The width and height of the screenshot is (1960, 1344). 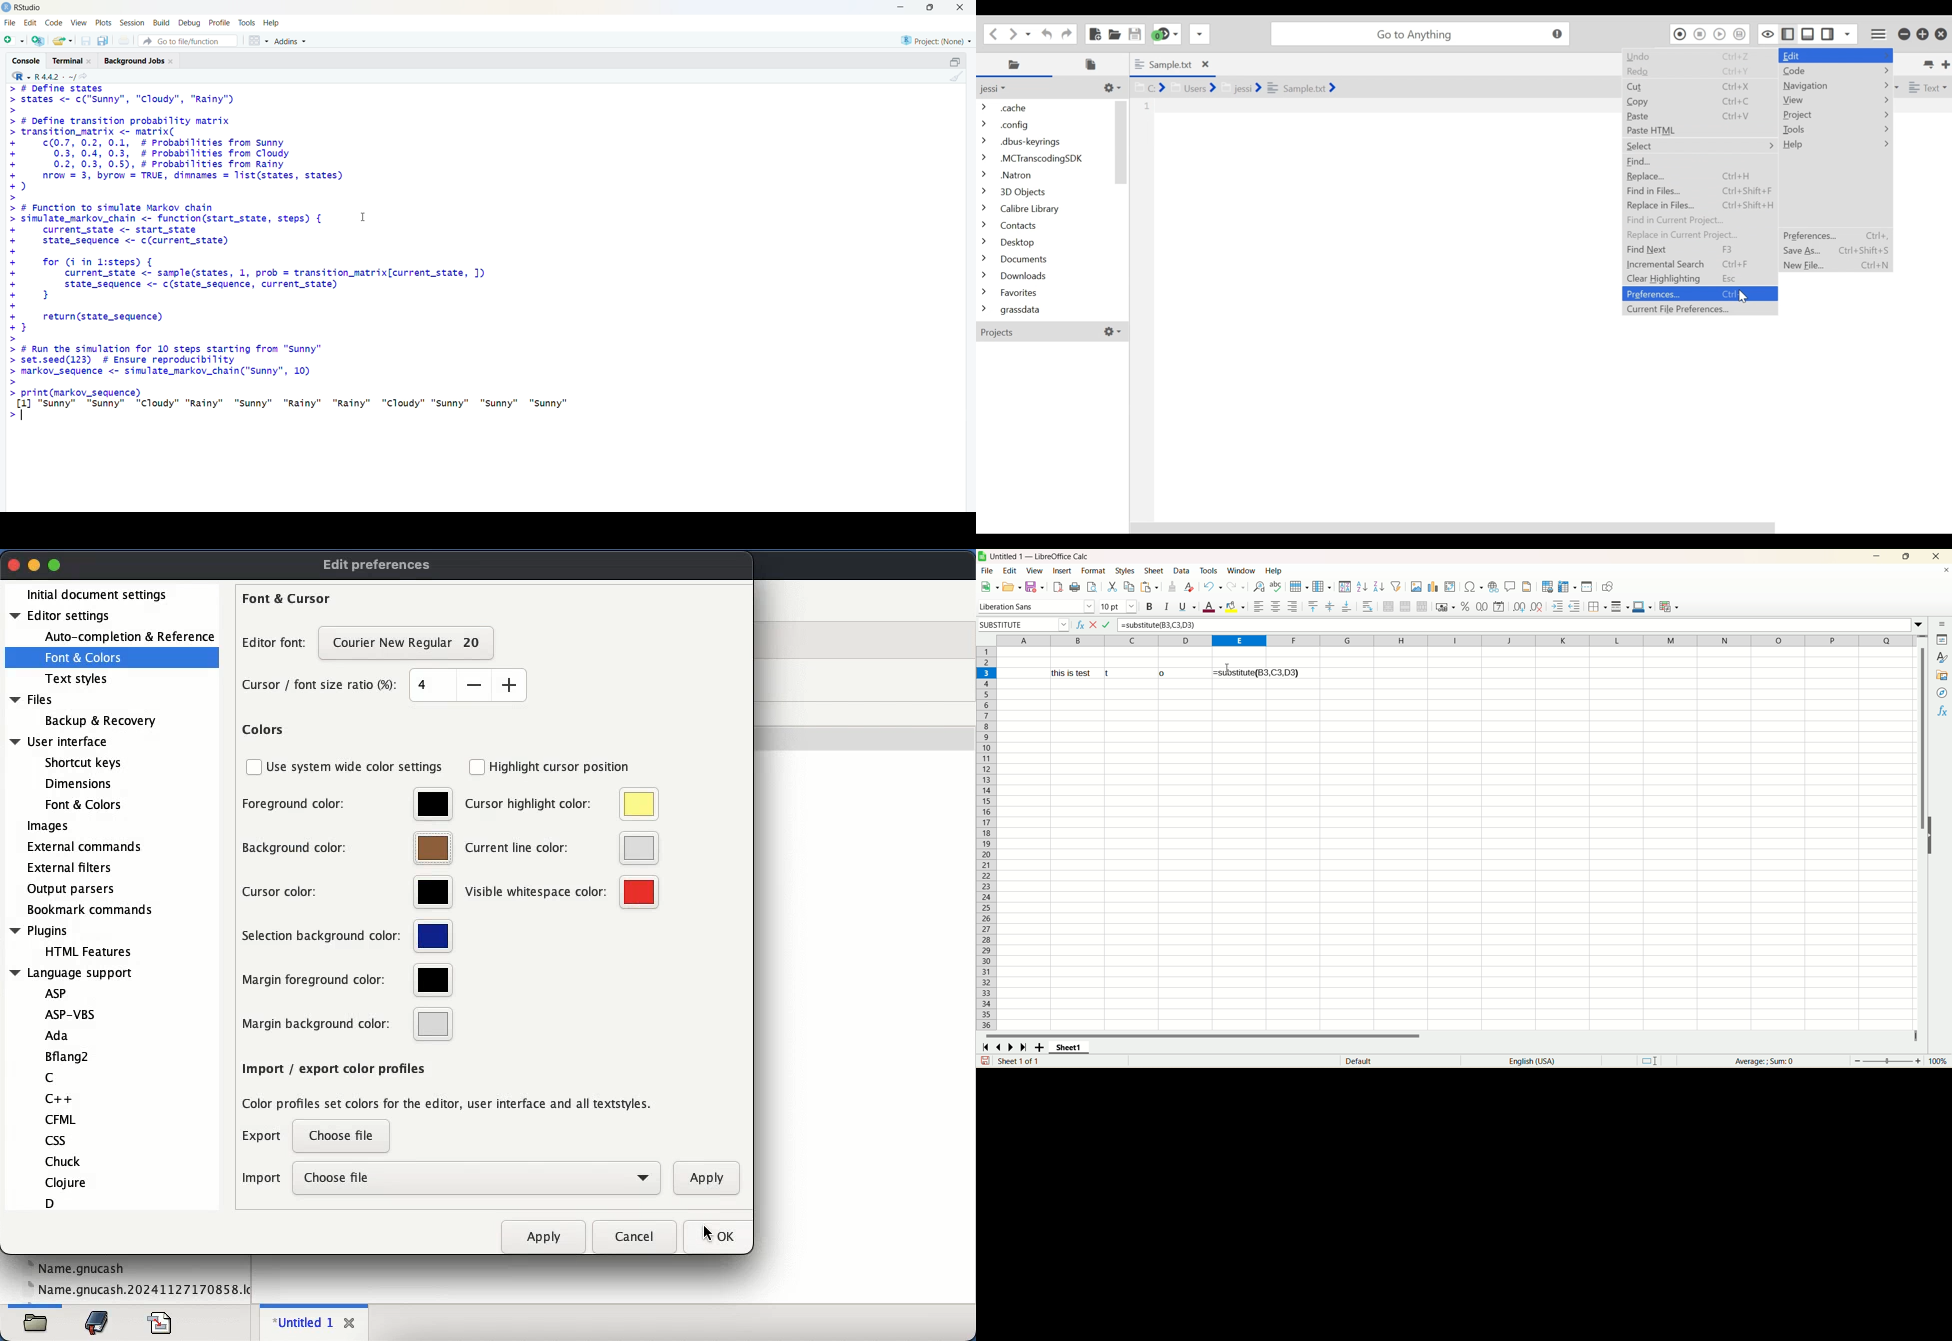 I want to click on sheets, so click(x=1154, y=569).